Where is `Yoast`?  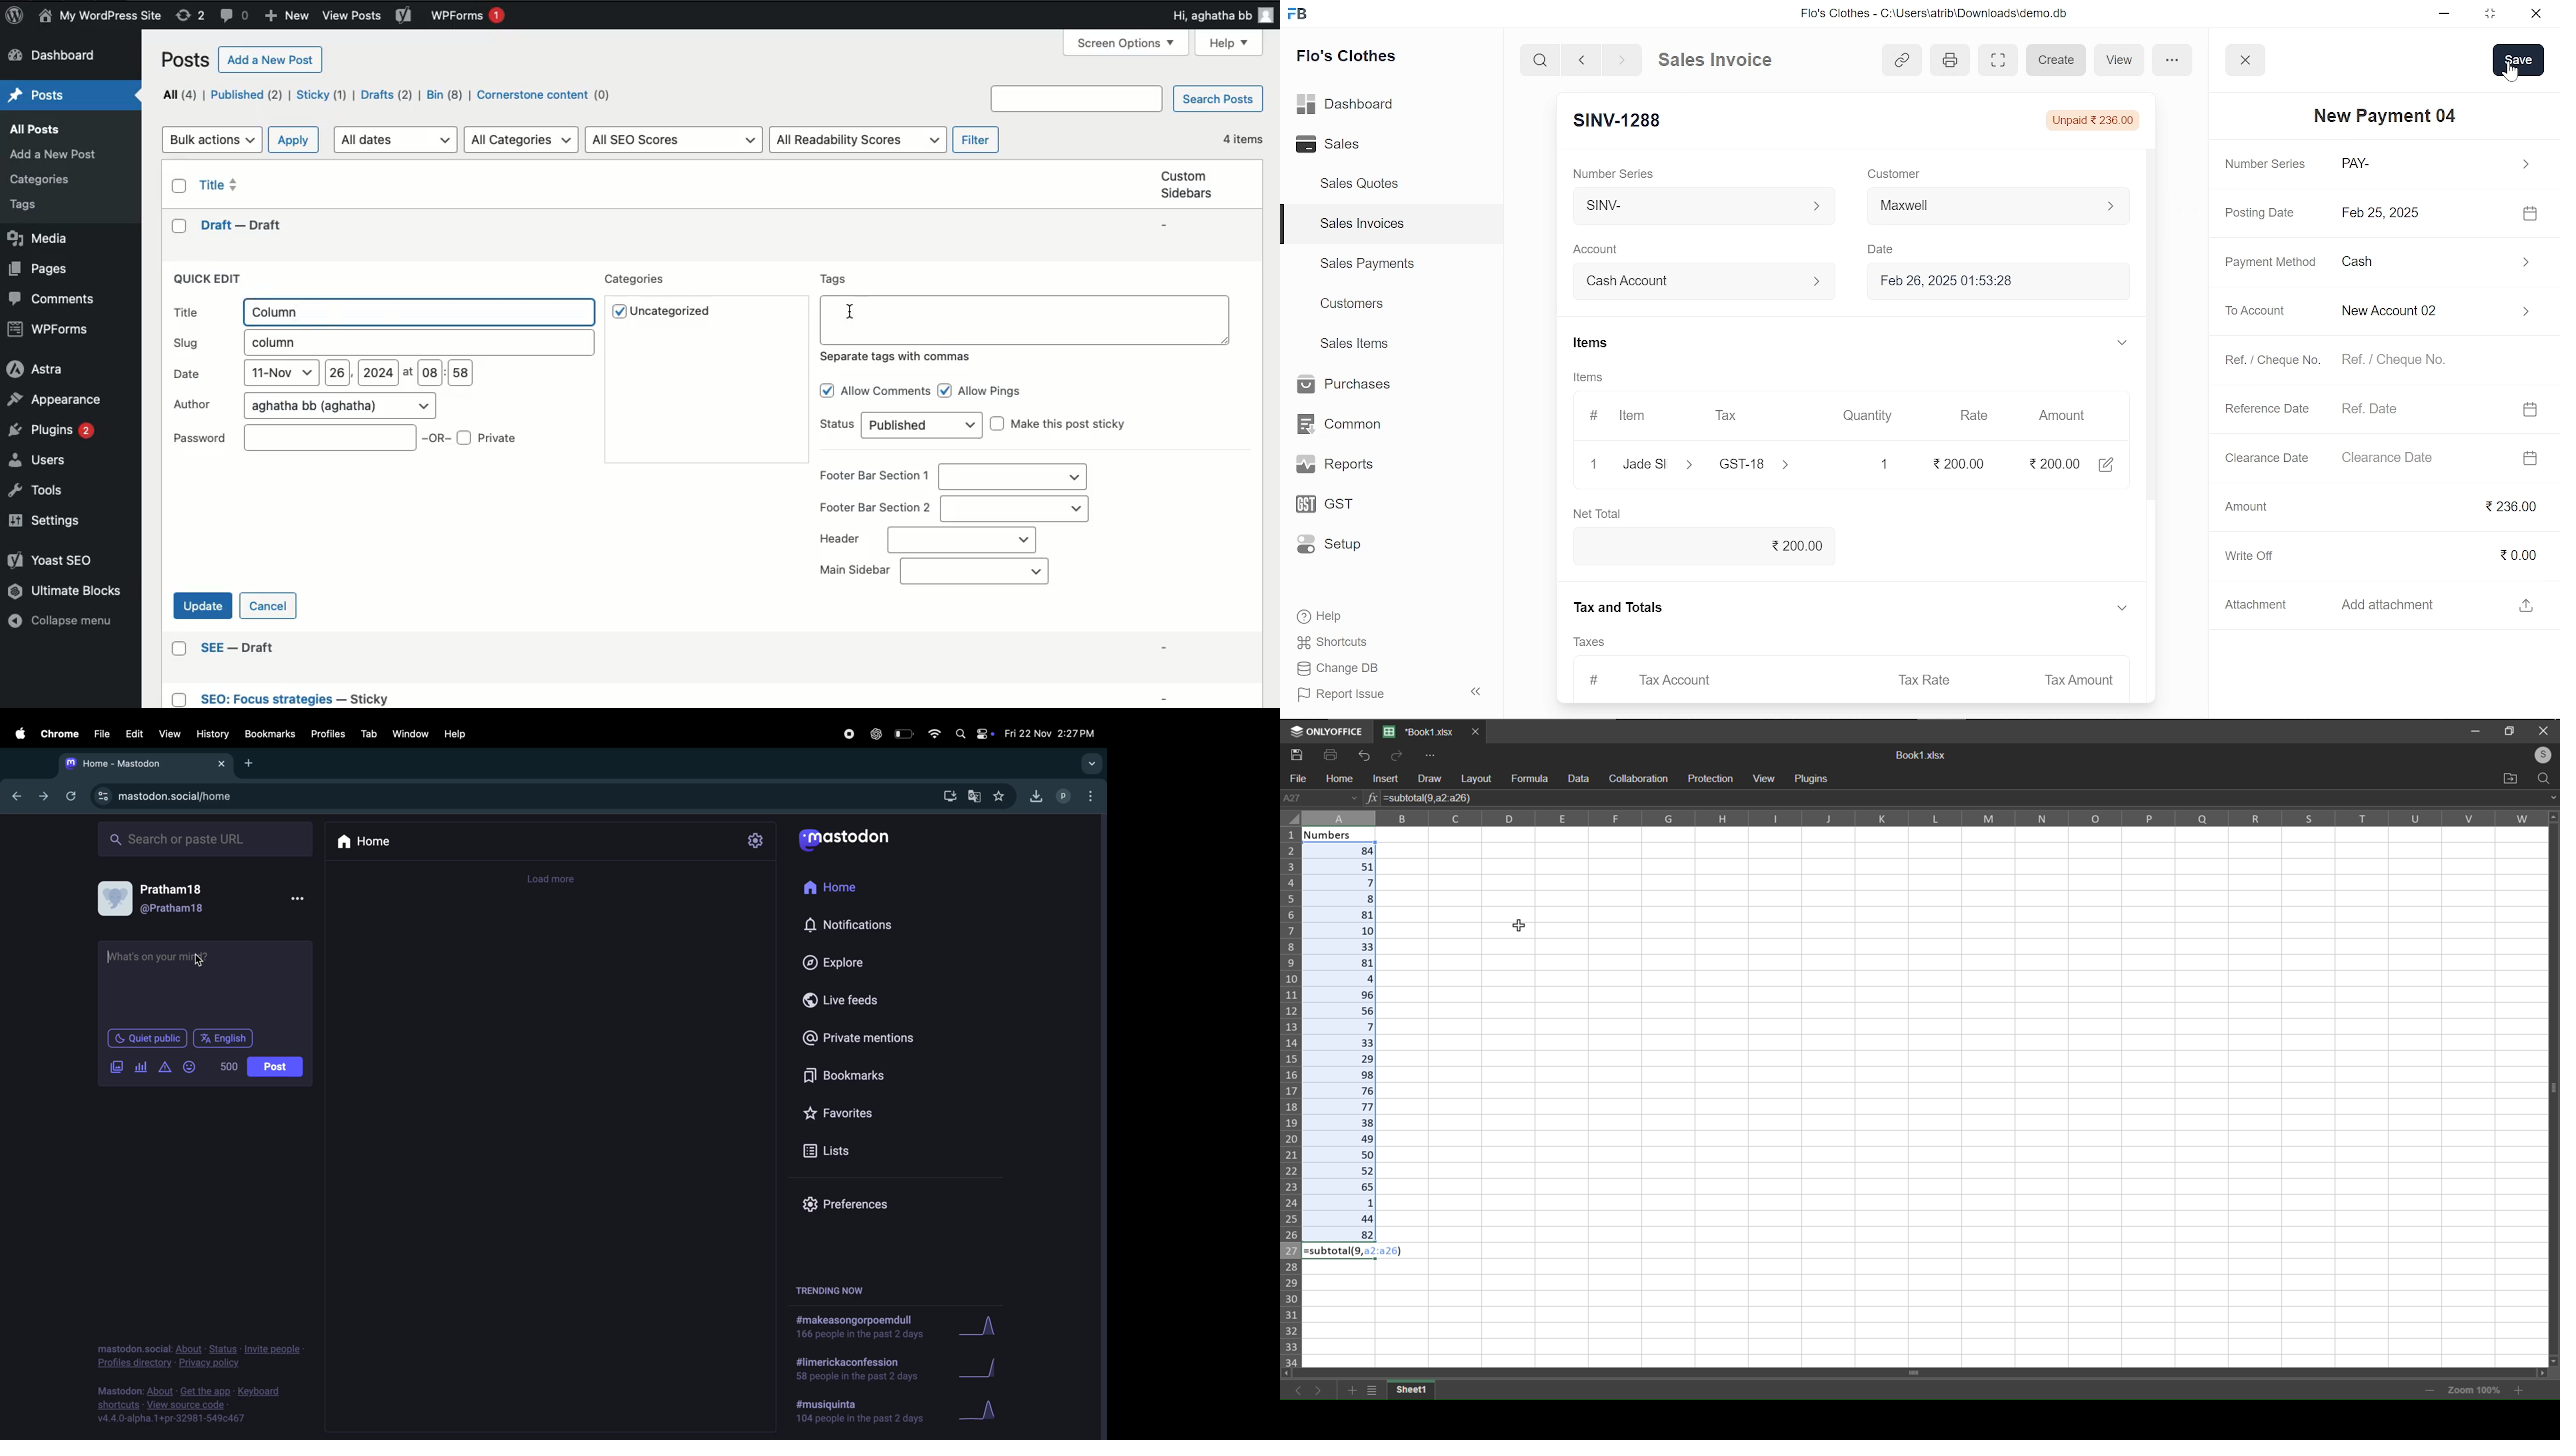
Yoast is located at coordinates (56, 563).